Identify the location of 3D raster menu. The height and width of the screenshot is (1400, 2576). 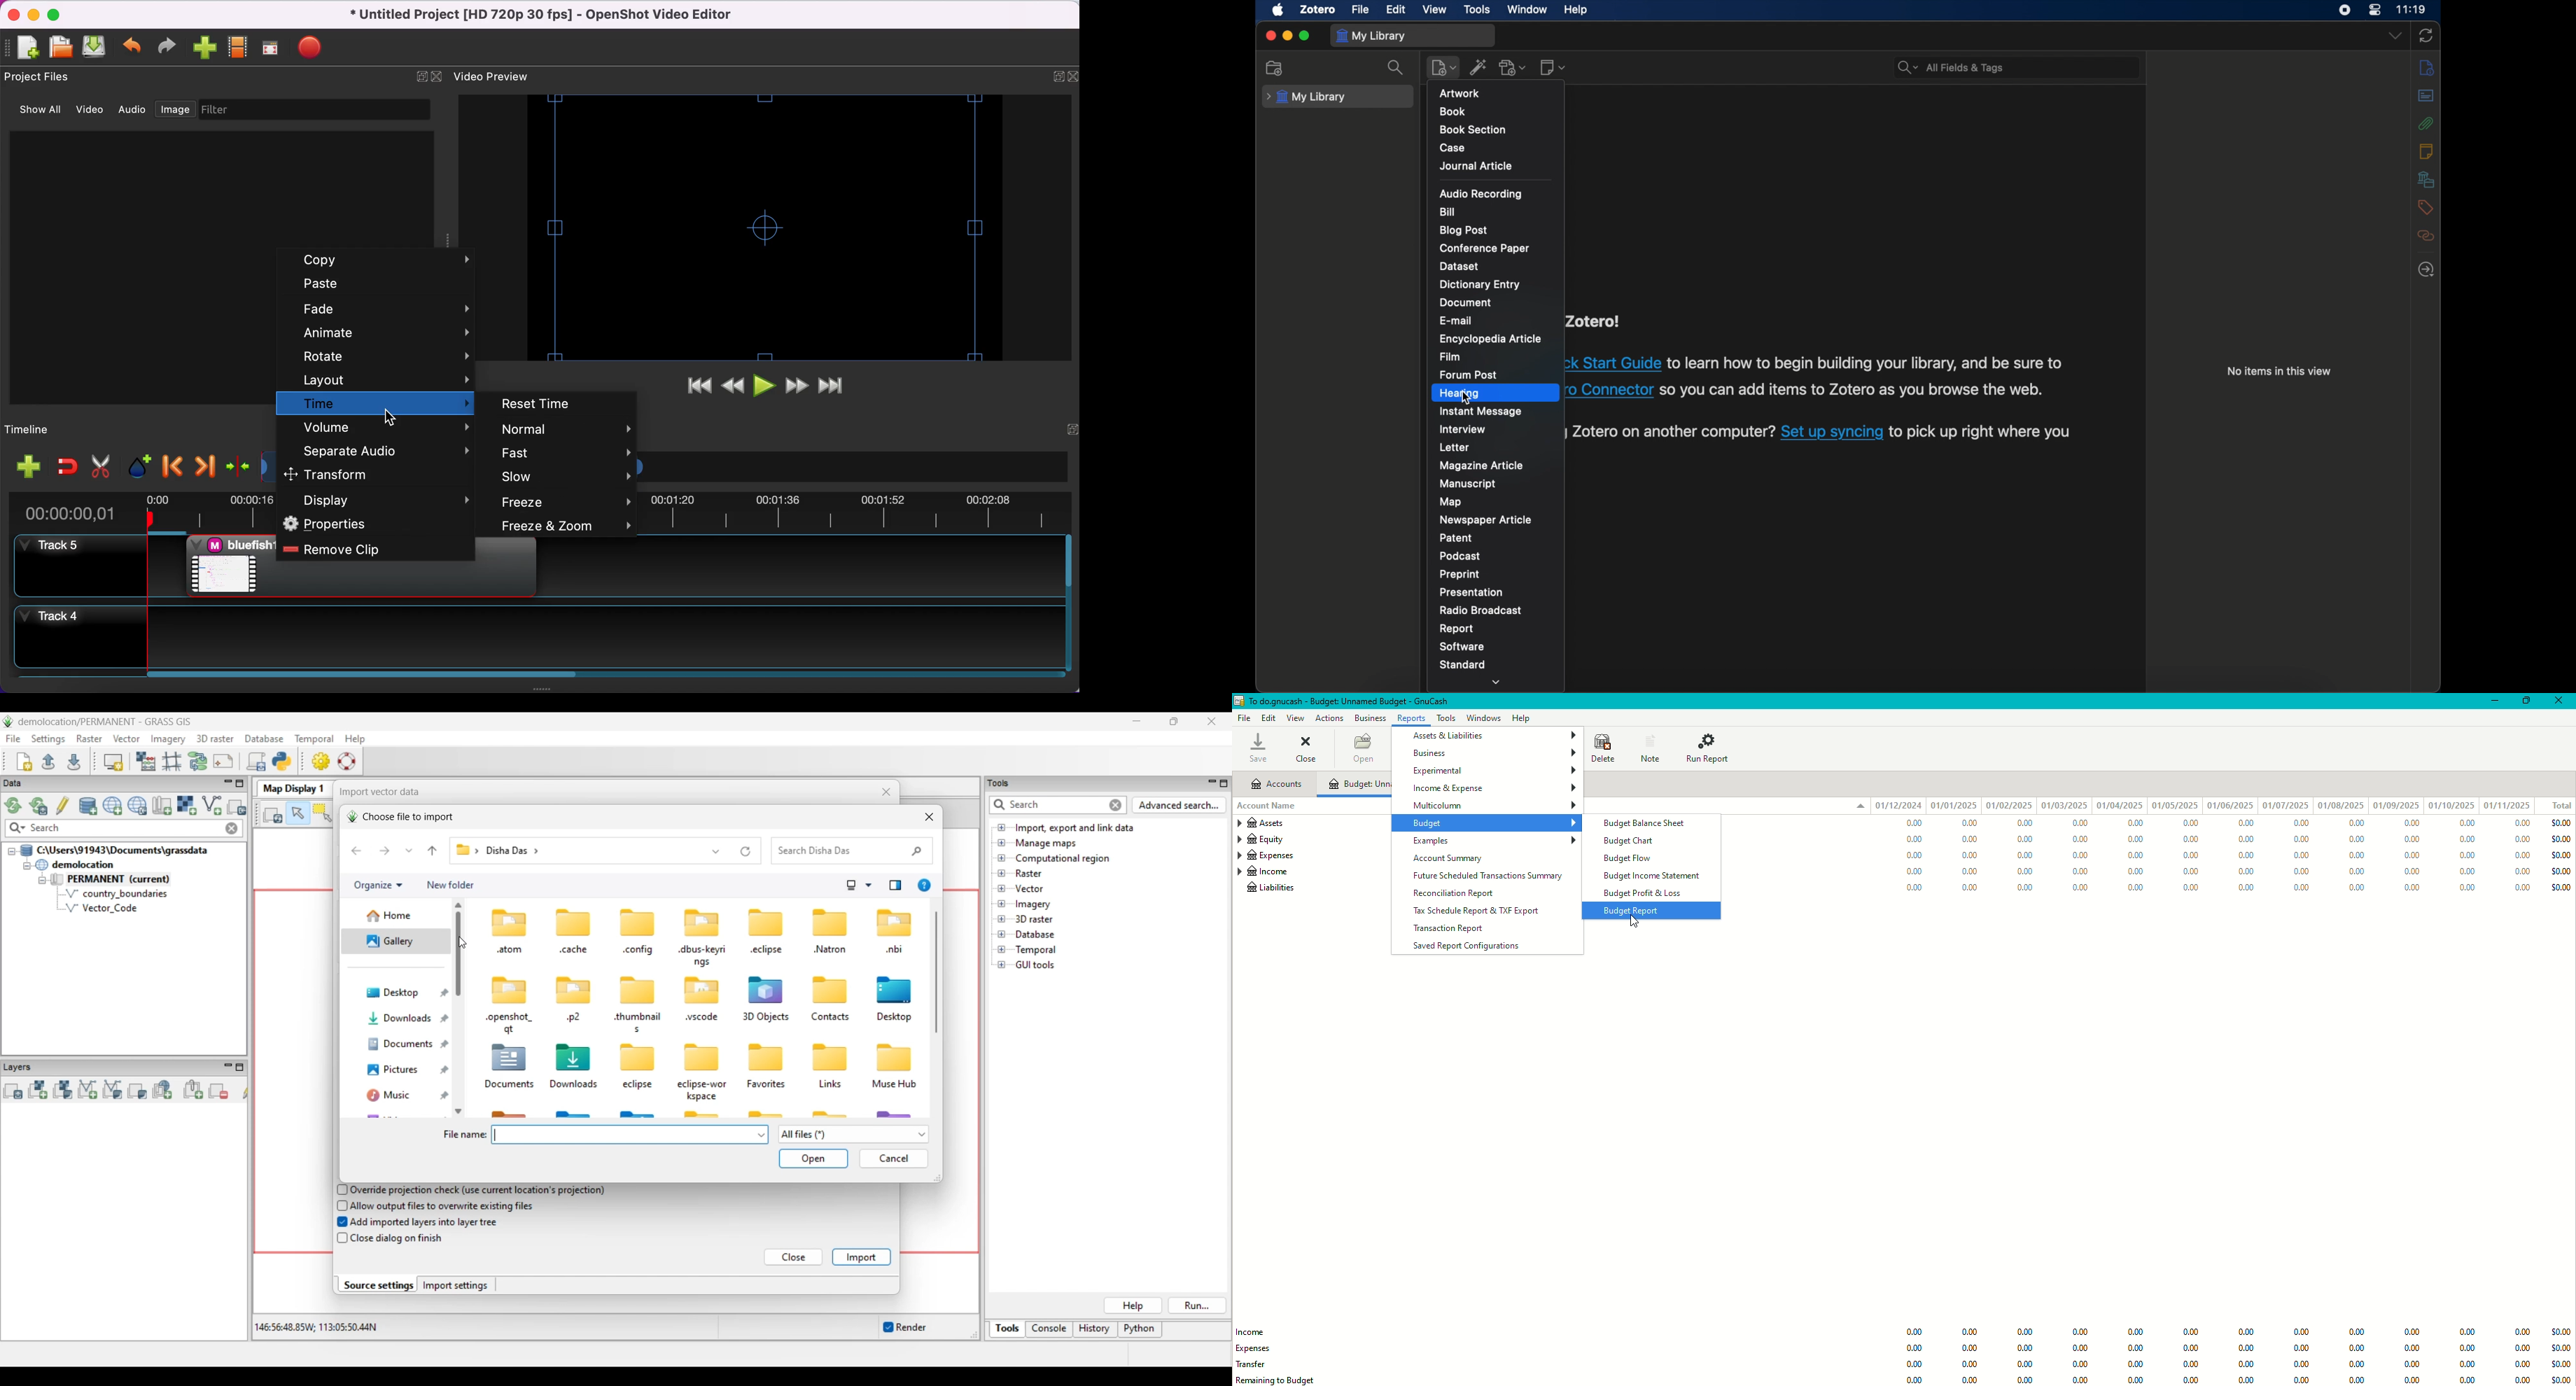
(215, 738).